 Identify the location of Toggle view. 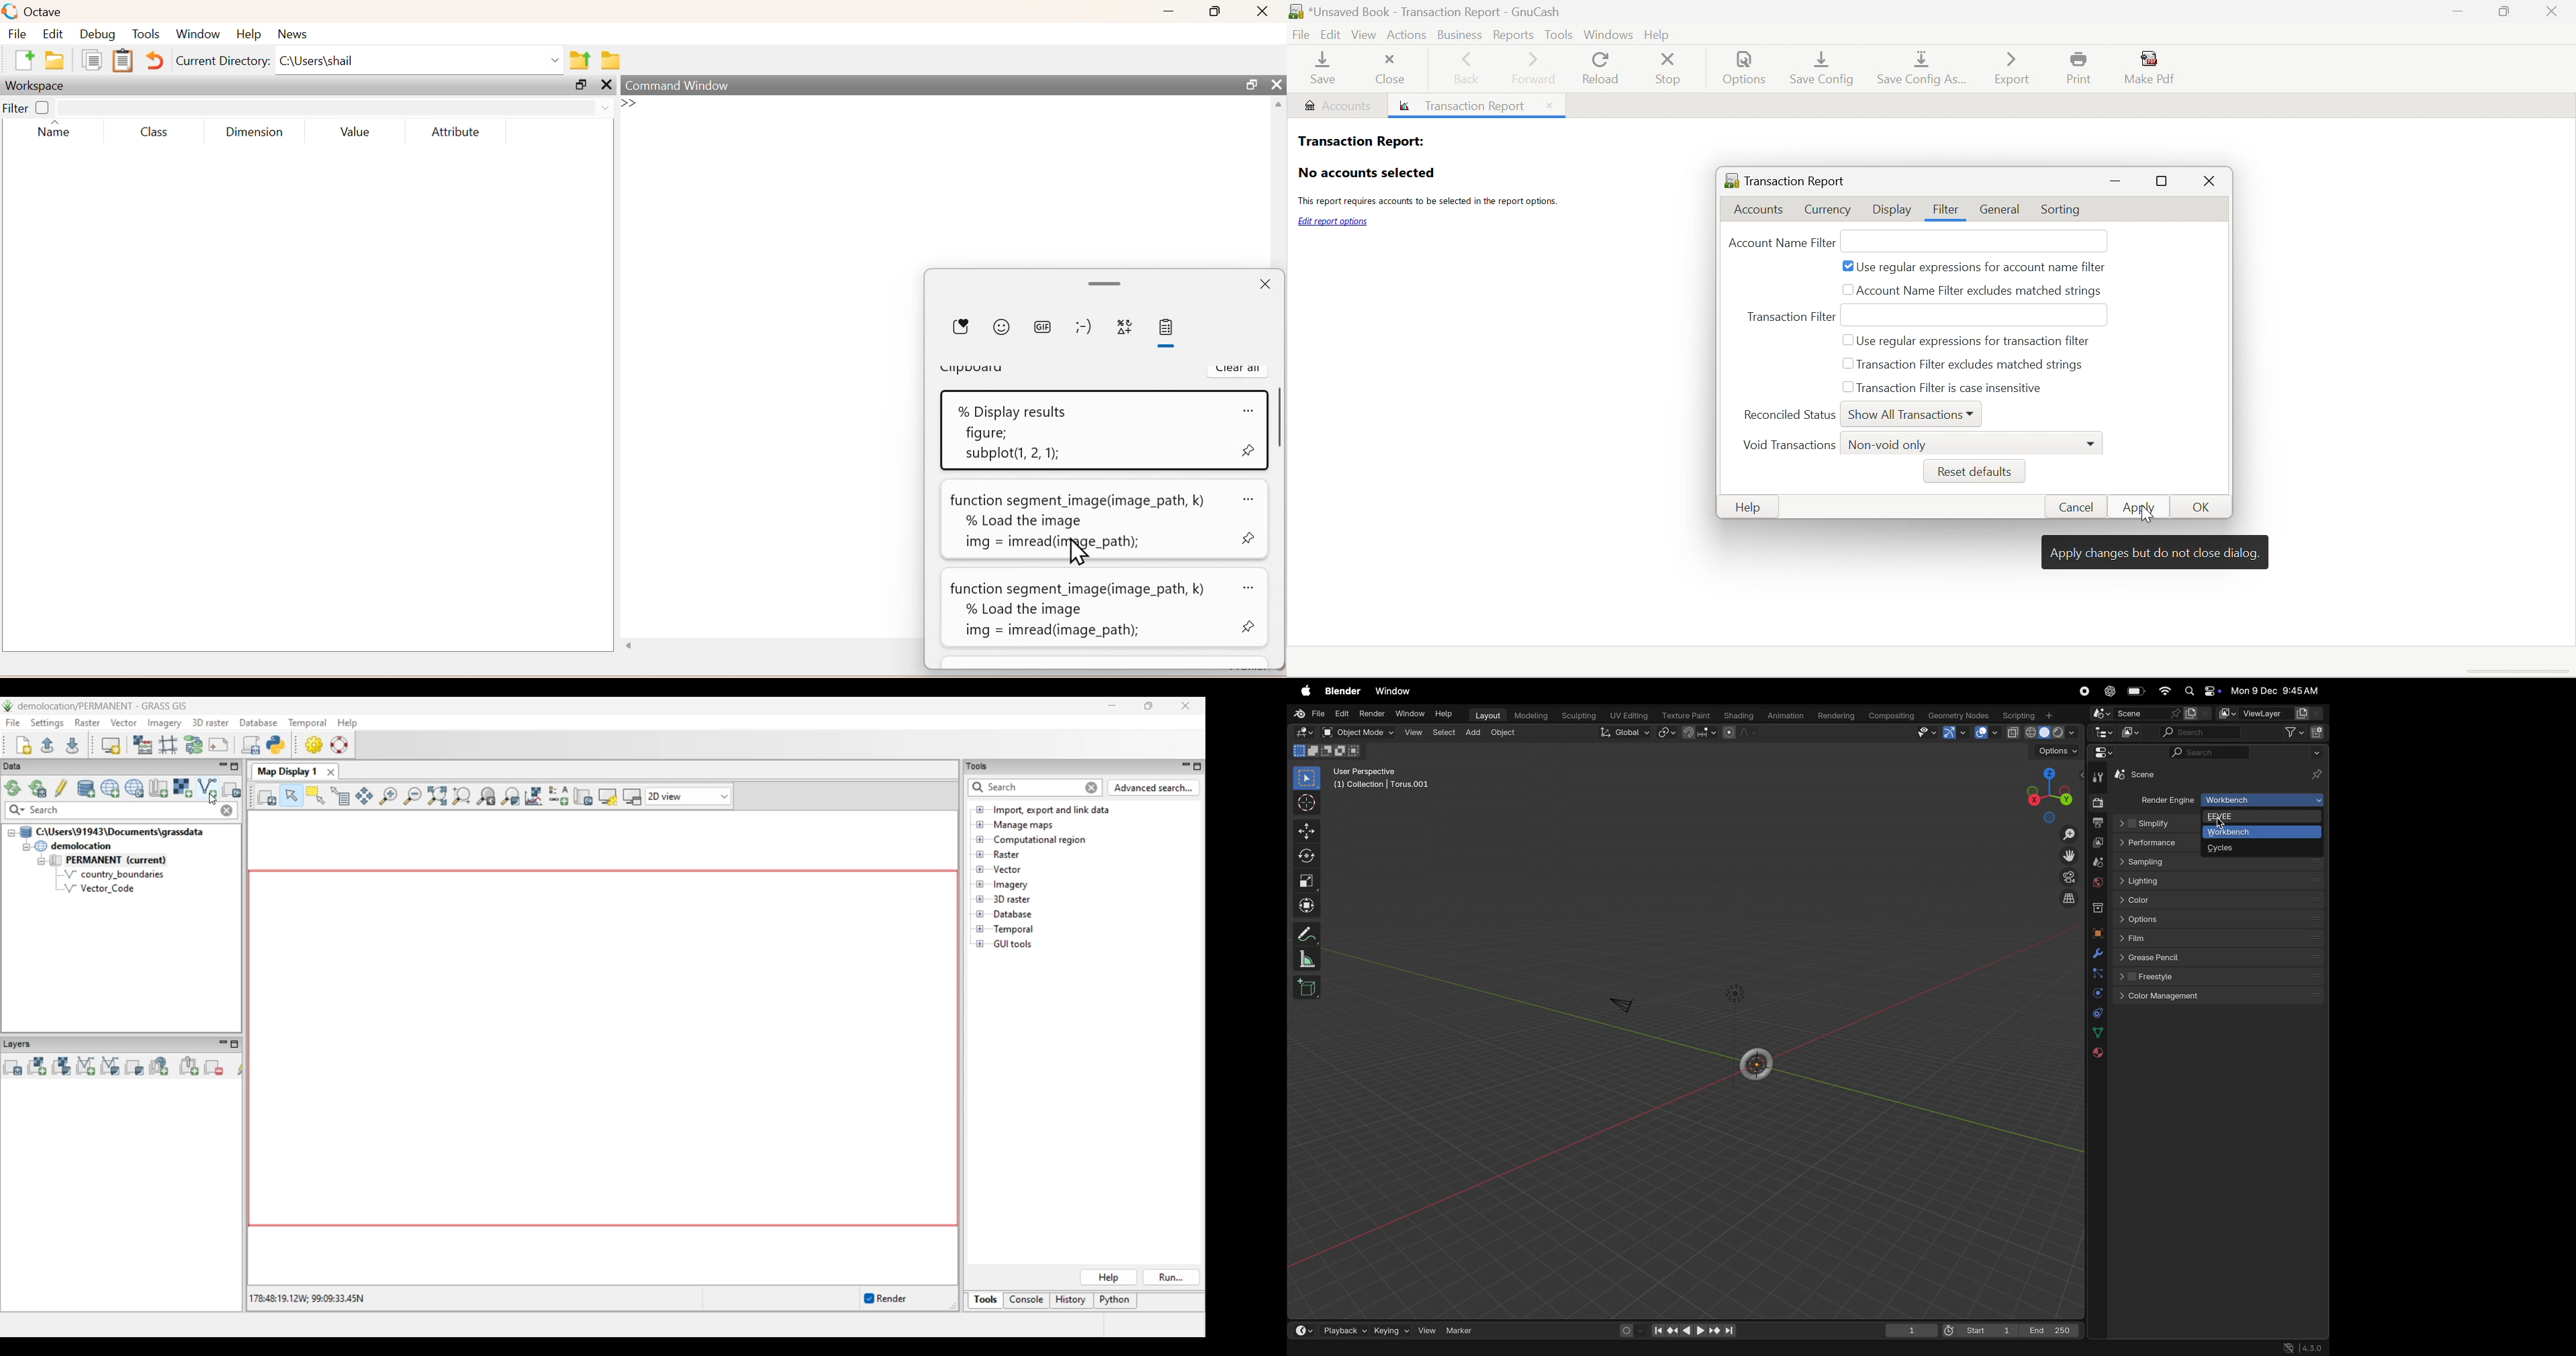
(2067, 855).